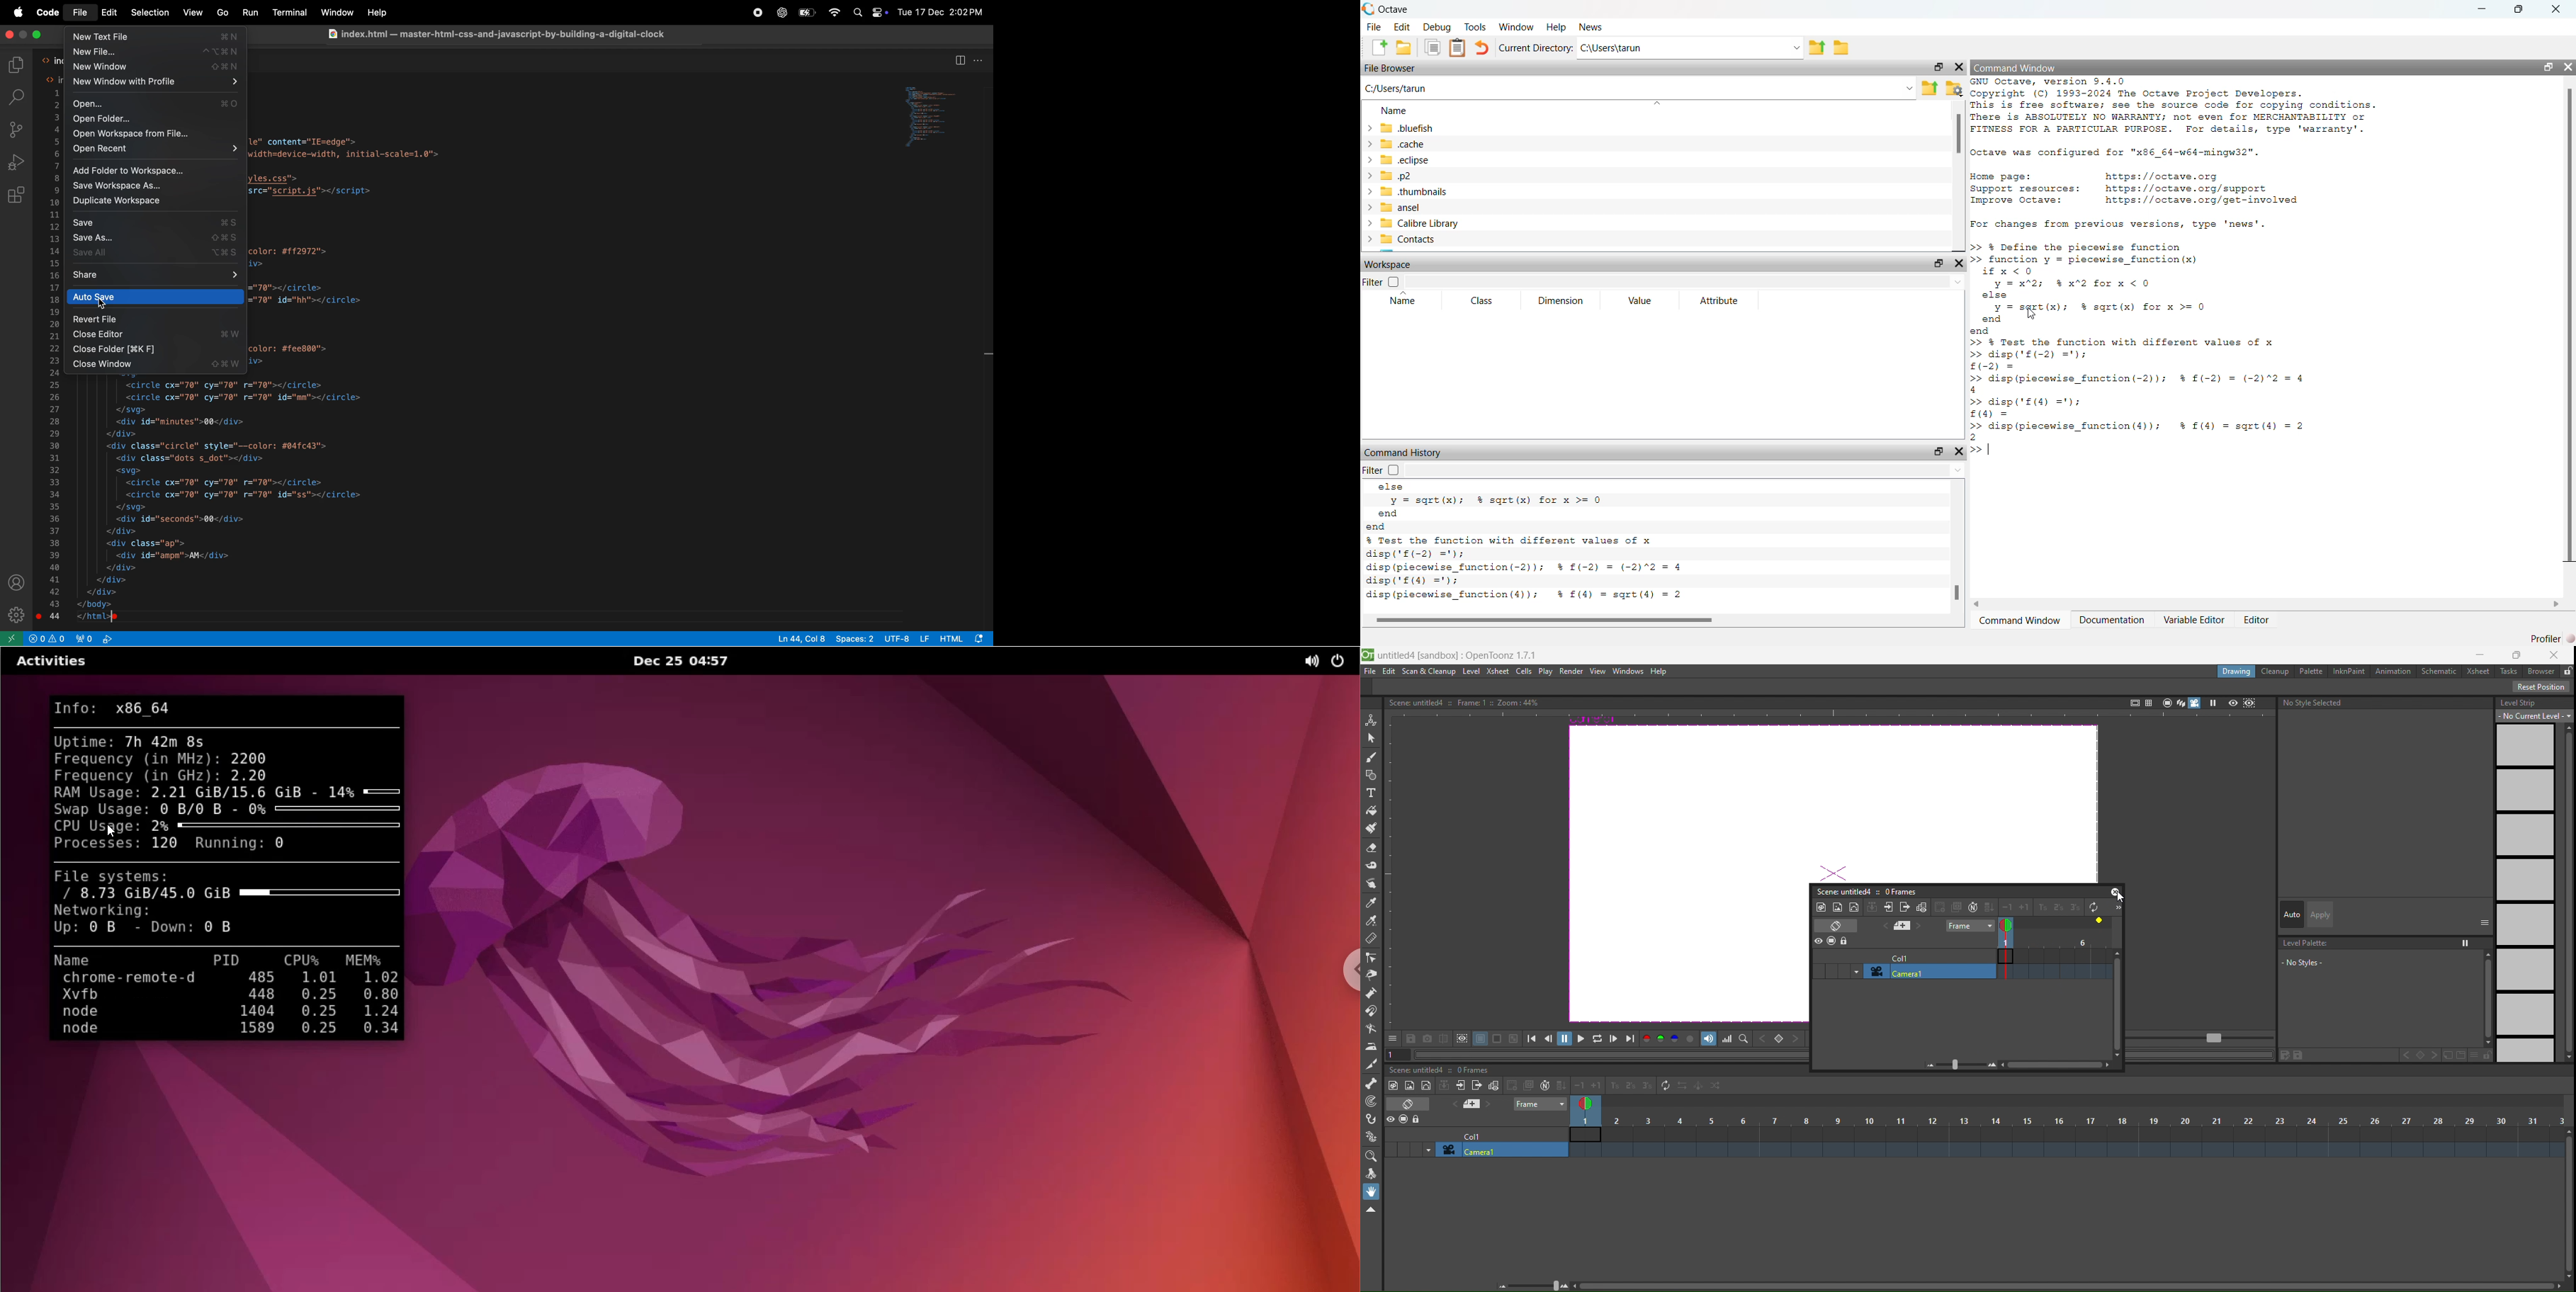 This screenshot has height=1316, width=2576. What do you see at coordinates (1472, 671) in the screenshot?
I see `level` at bounding box center [1472, 671].